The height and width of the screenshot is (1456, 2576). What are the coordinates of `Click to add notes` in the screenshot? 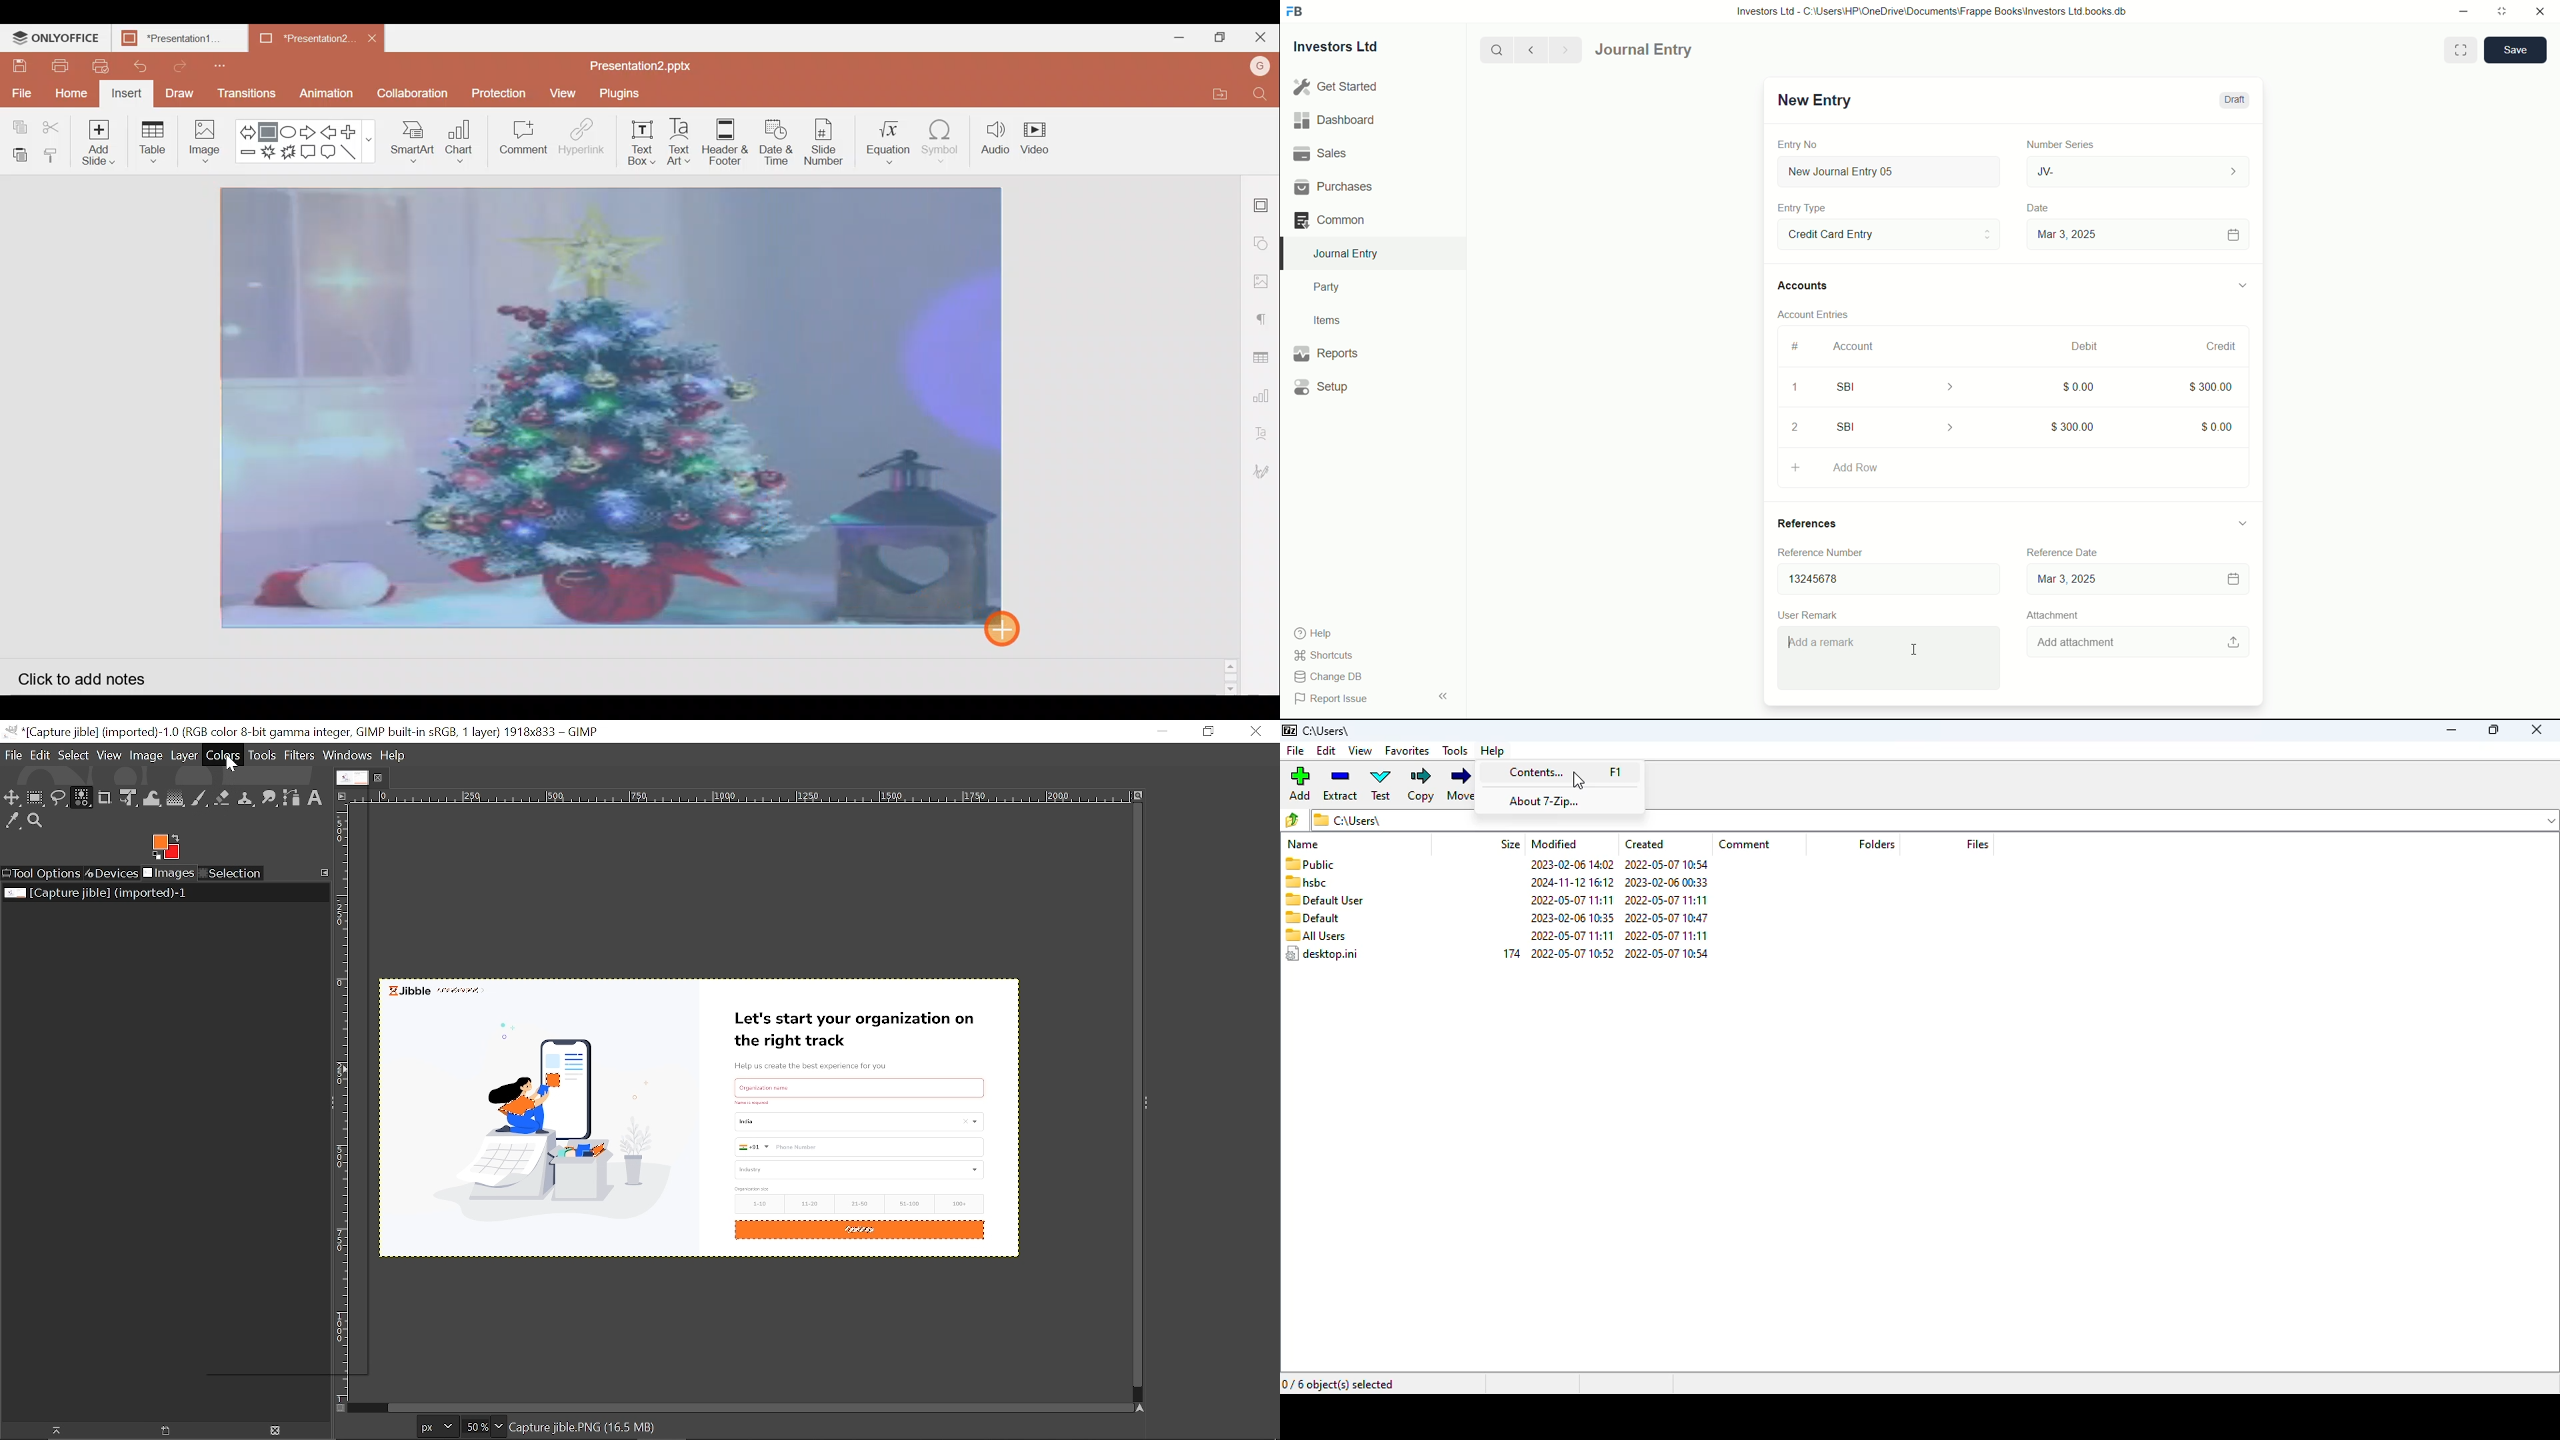 It's located at (91, 675).